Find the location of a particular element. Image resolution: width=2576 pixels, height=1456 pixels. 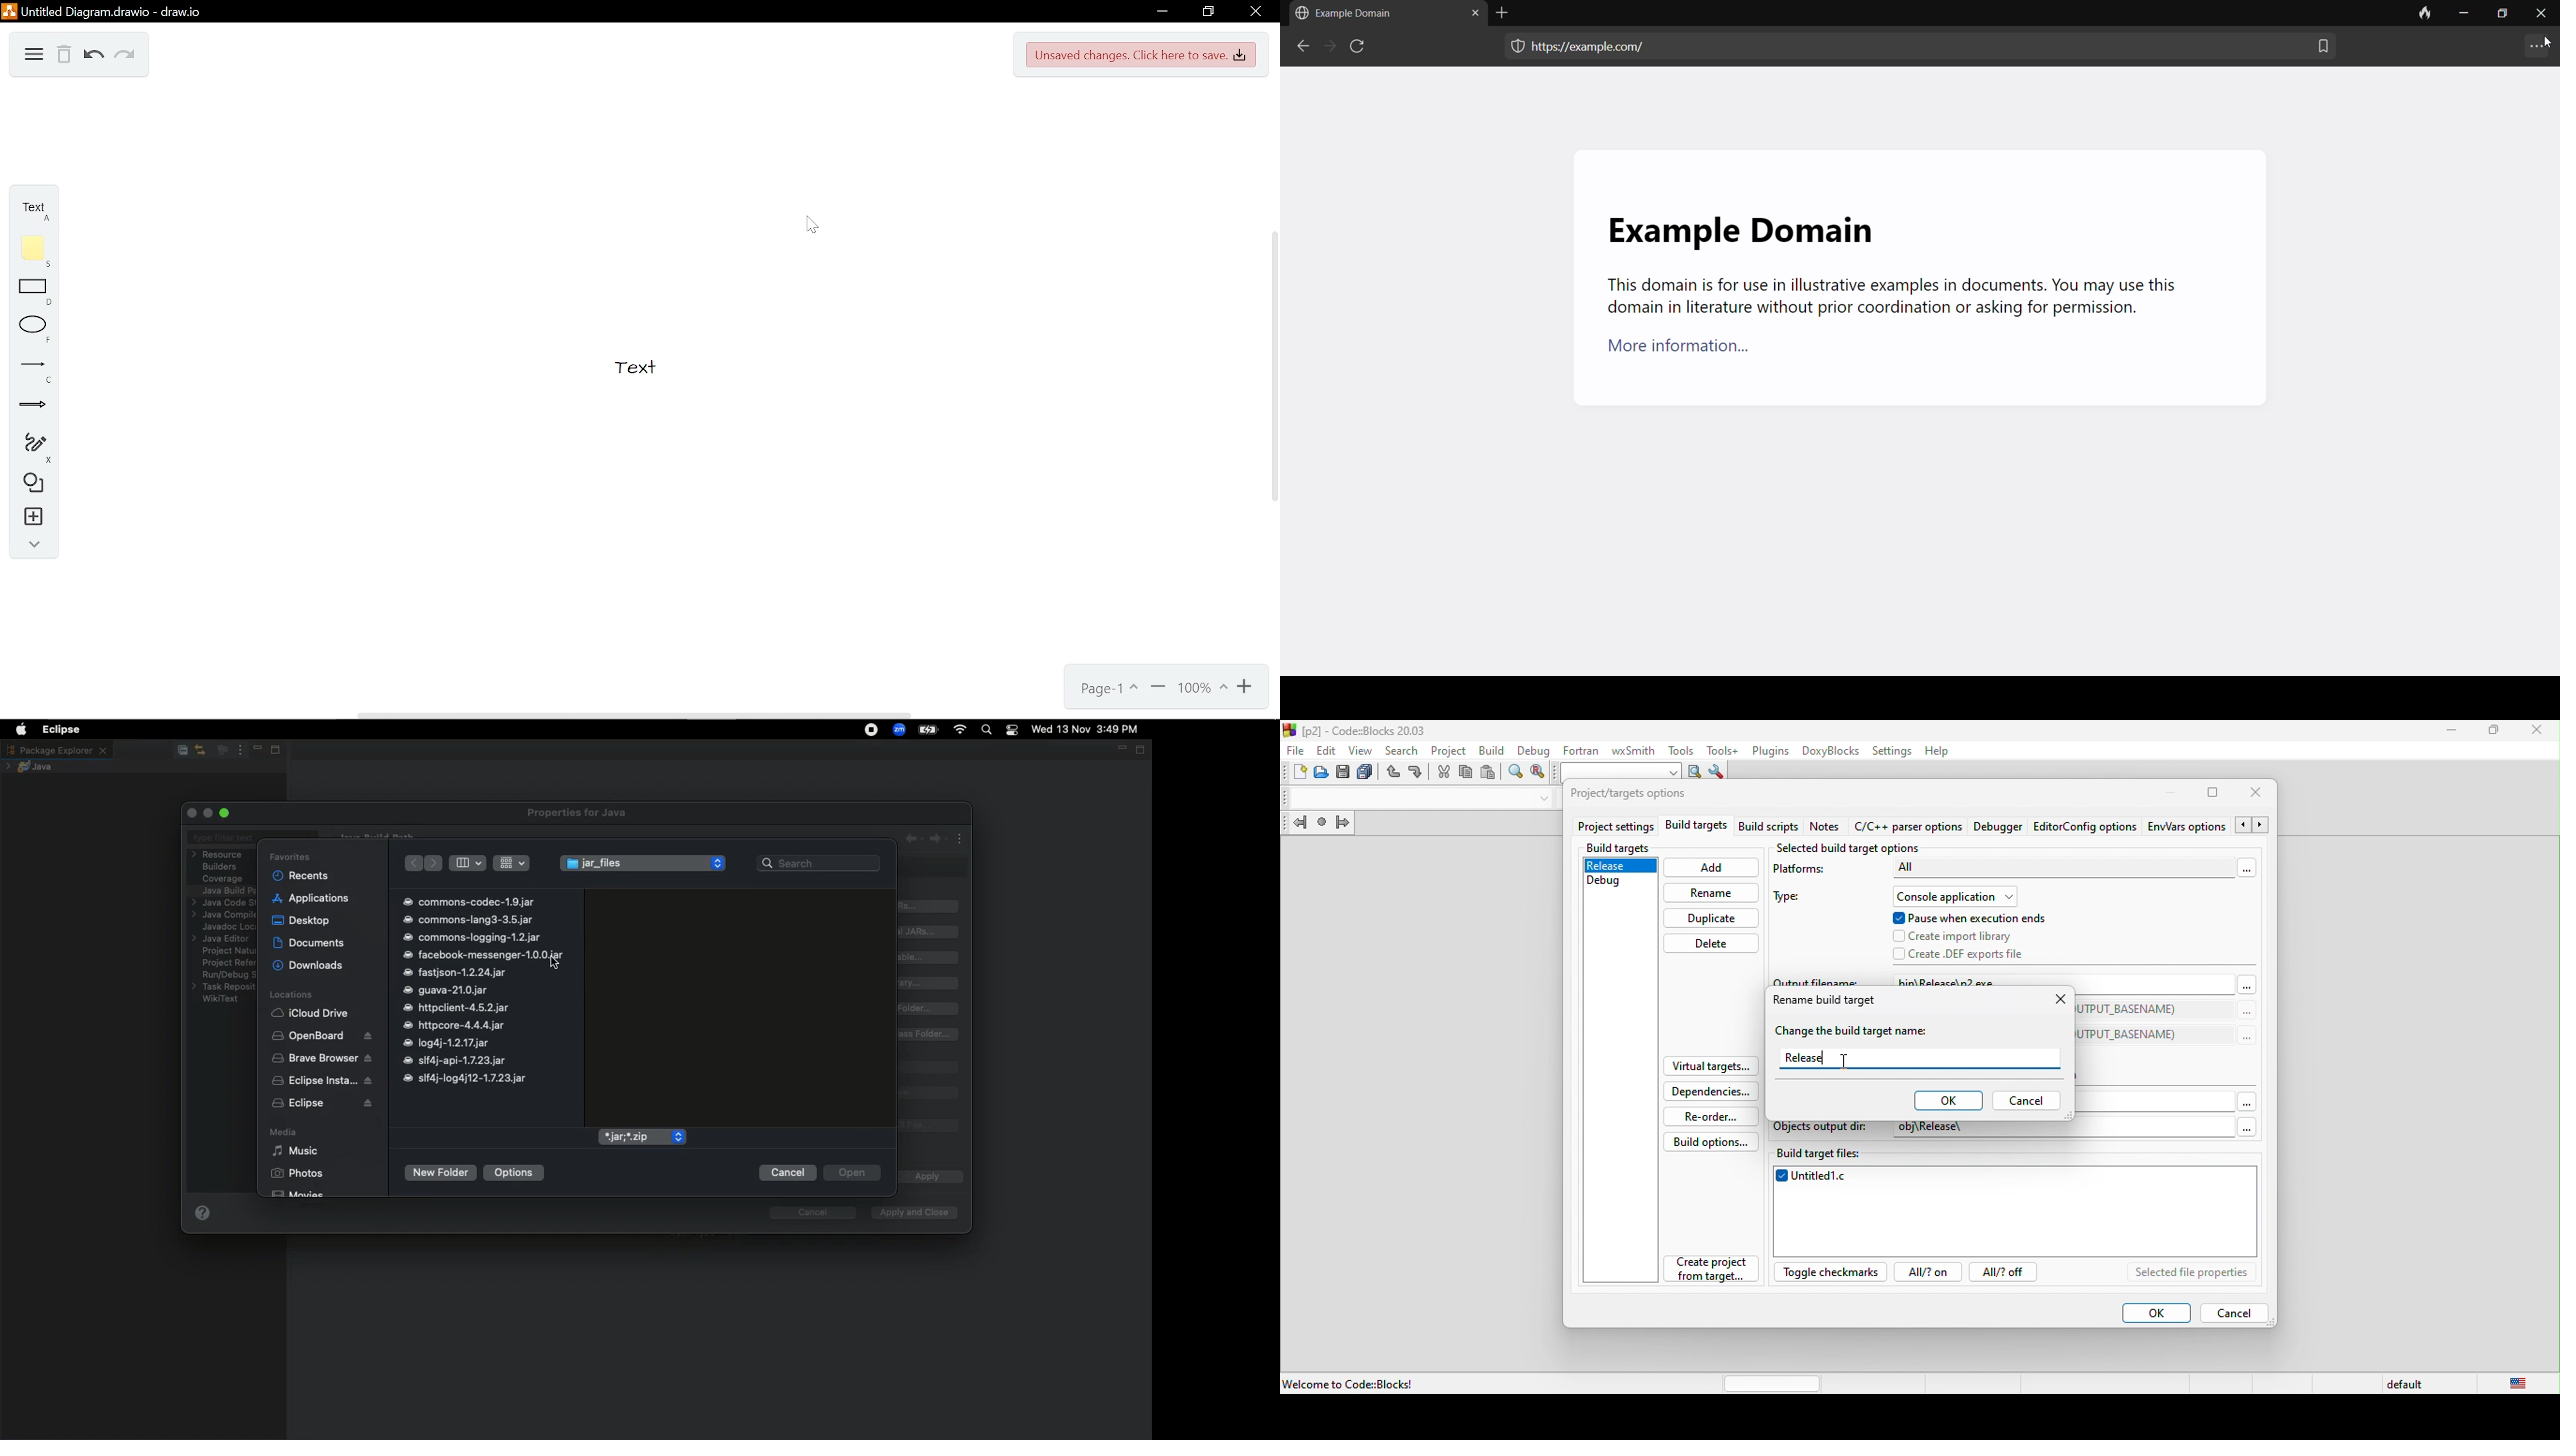

ok is located at coordinates (1947, 1101).